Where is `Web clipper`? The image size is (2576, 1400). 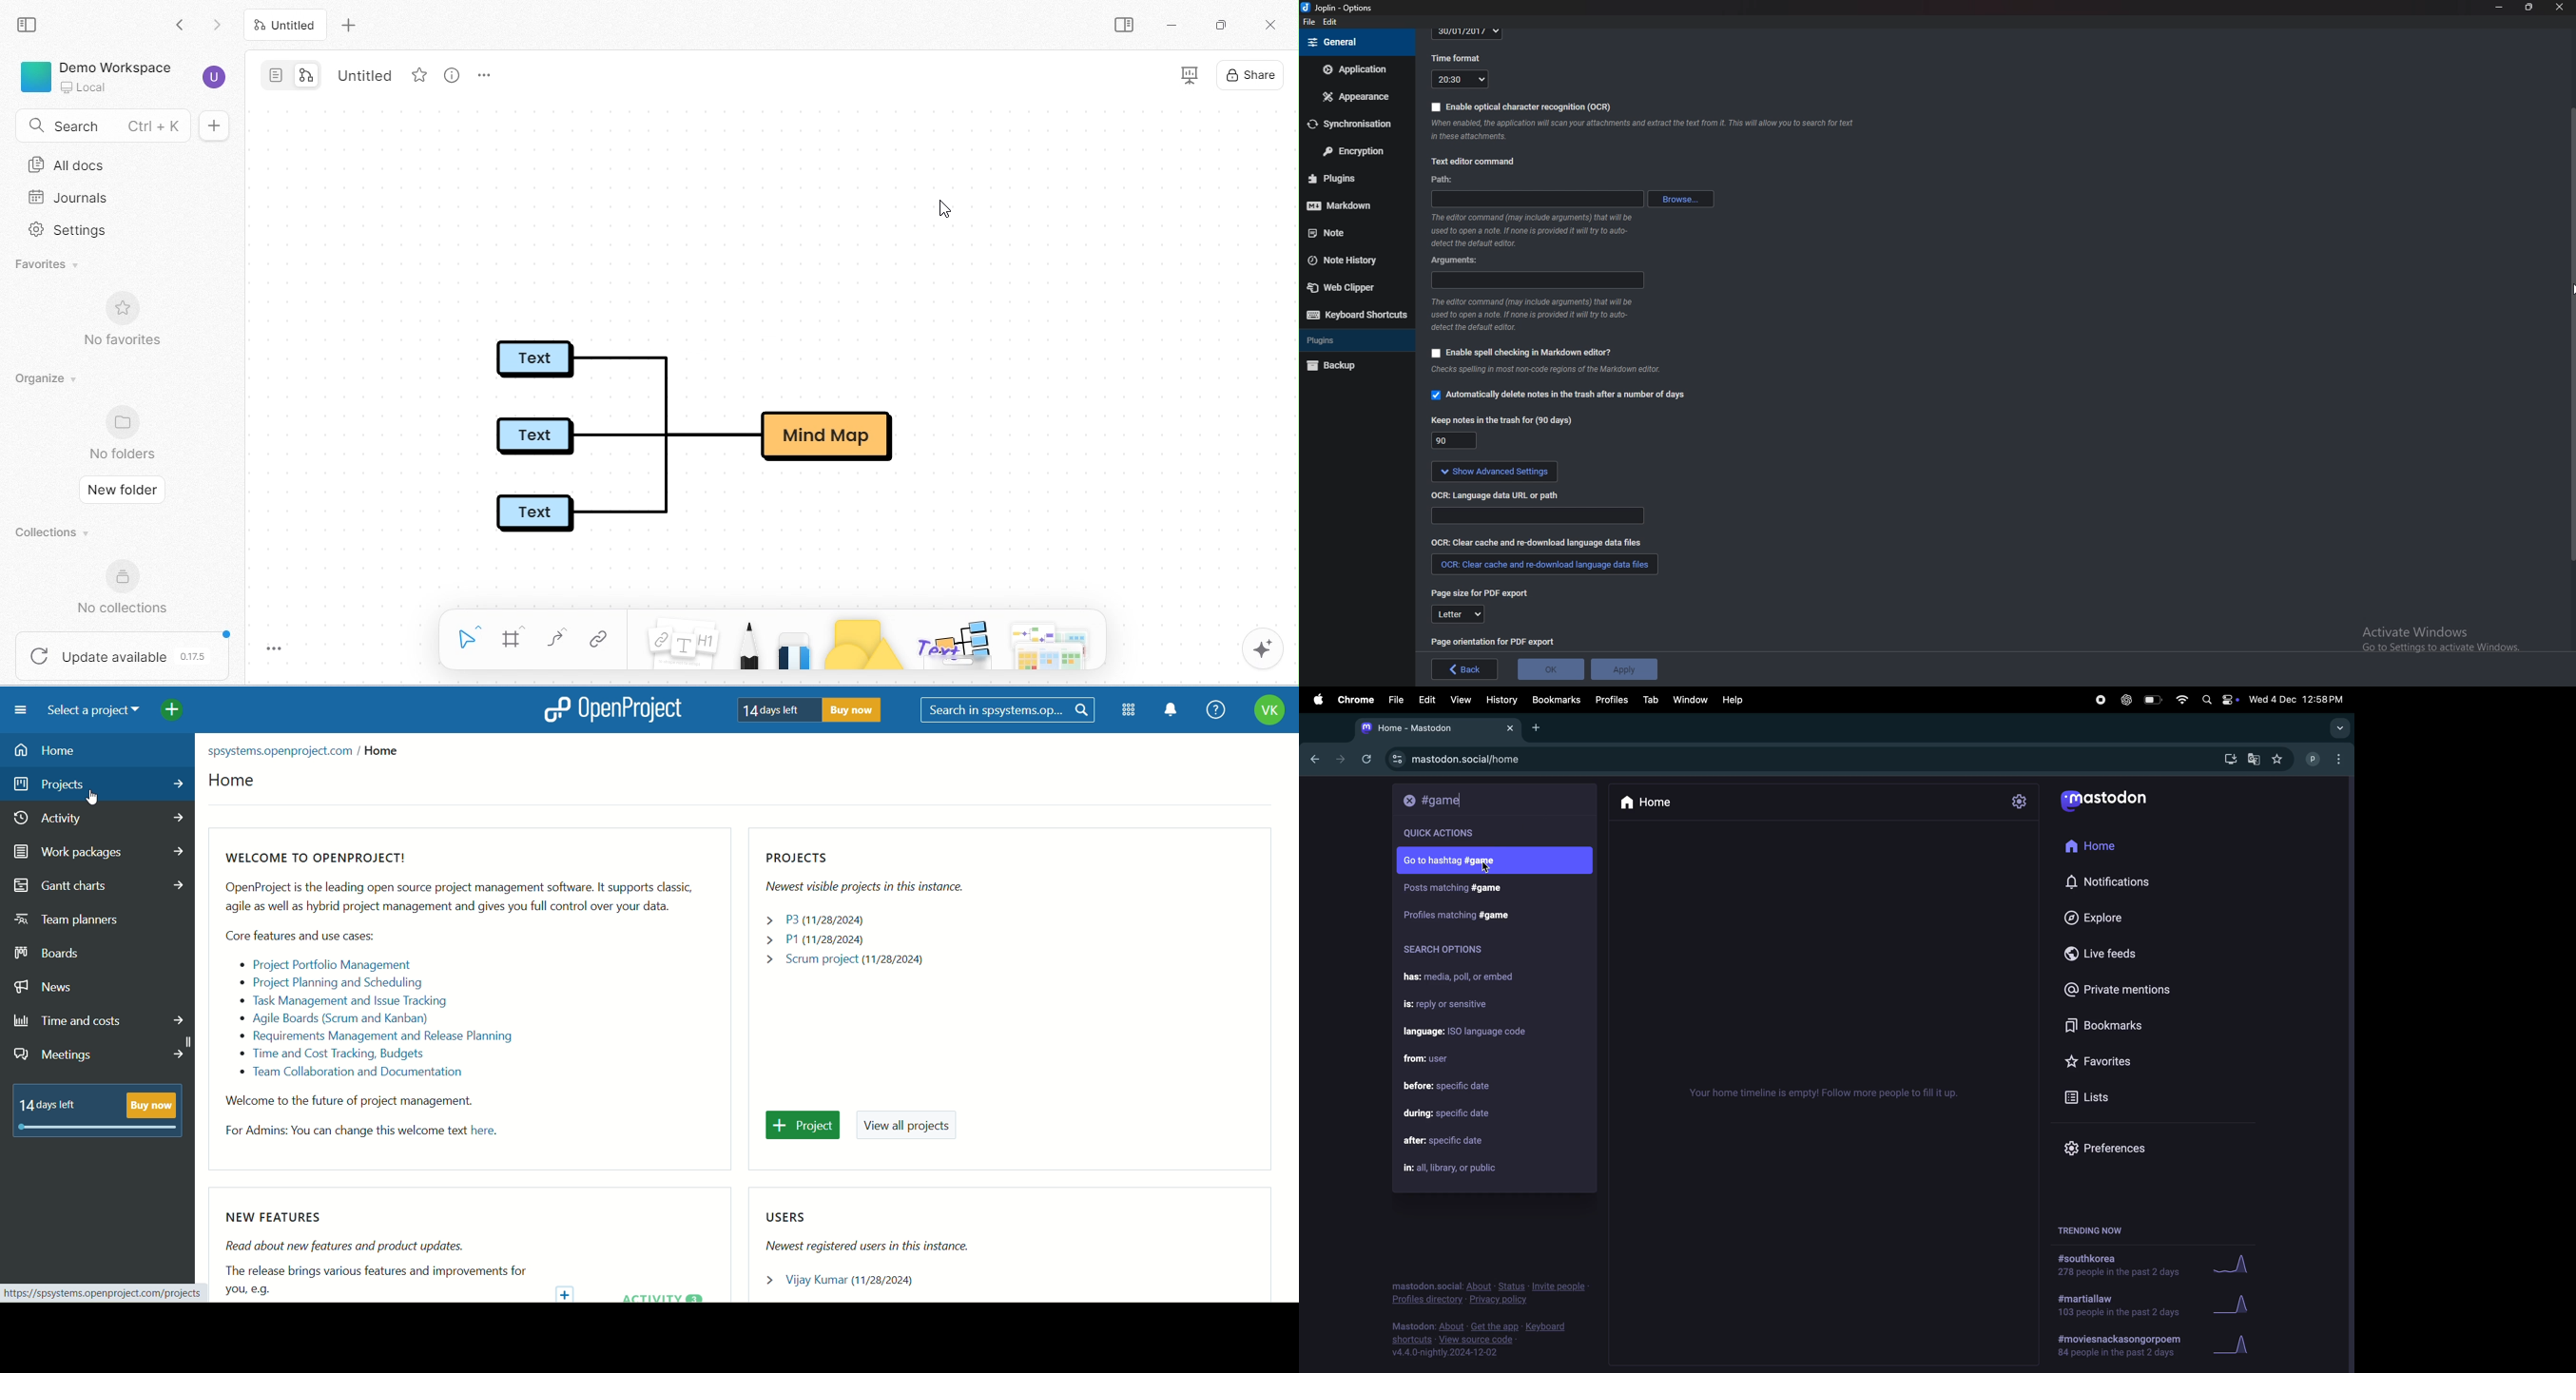 Web clipper is located at coordinates (1351, 287).